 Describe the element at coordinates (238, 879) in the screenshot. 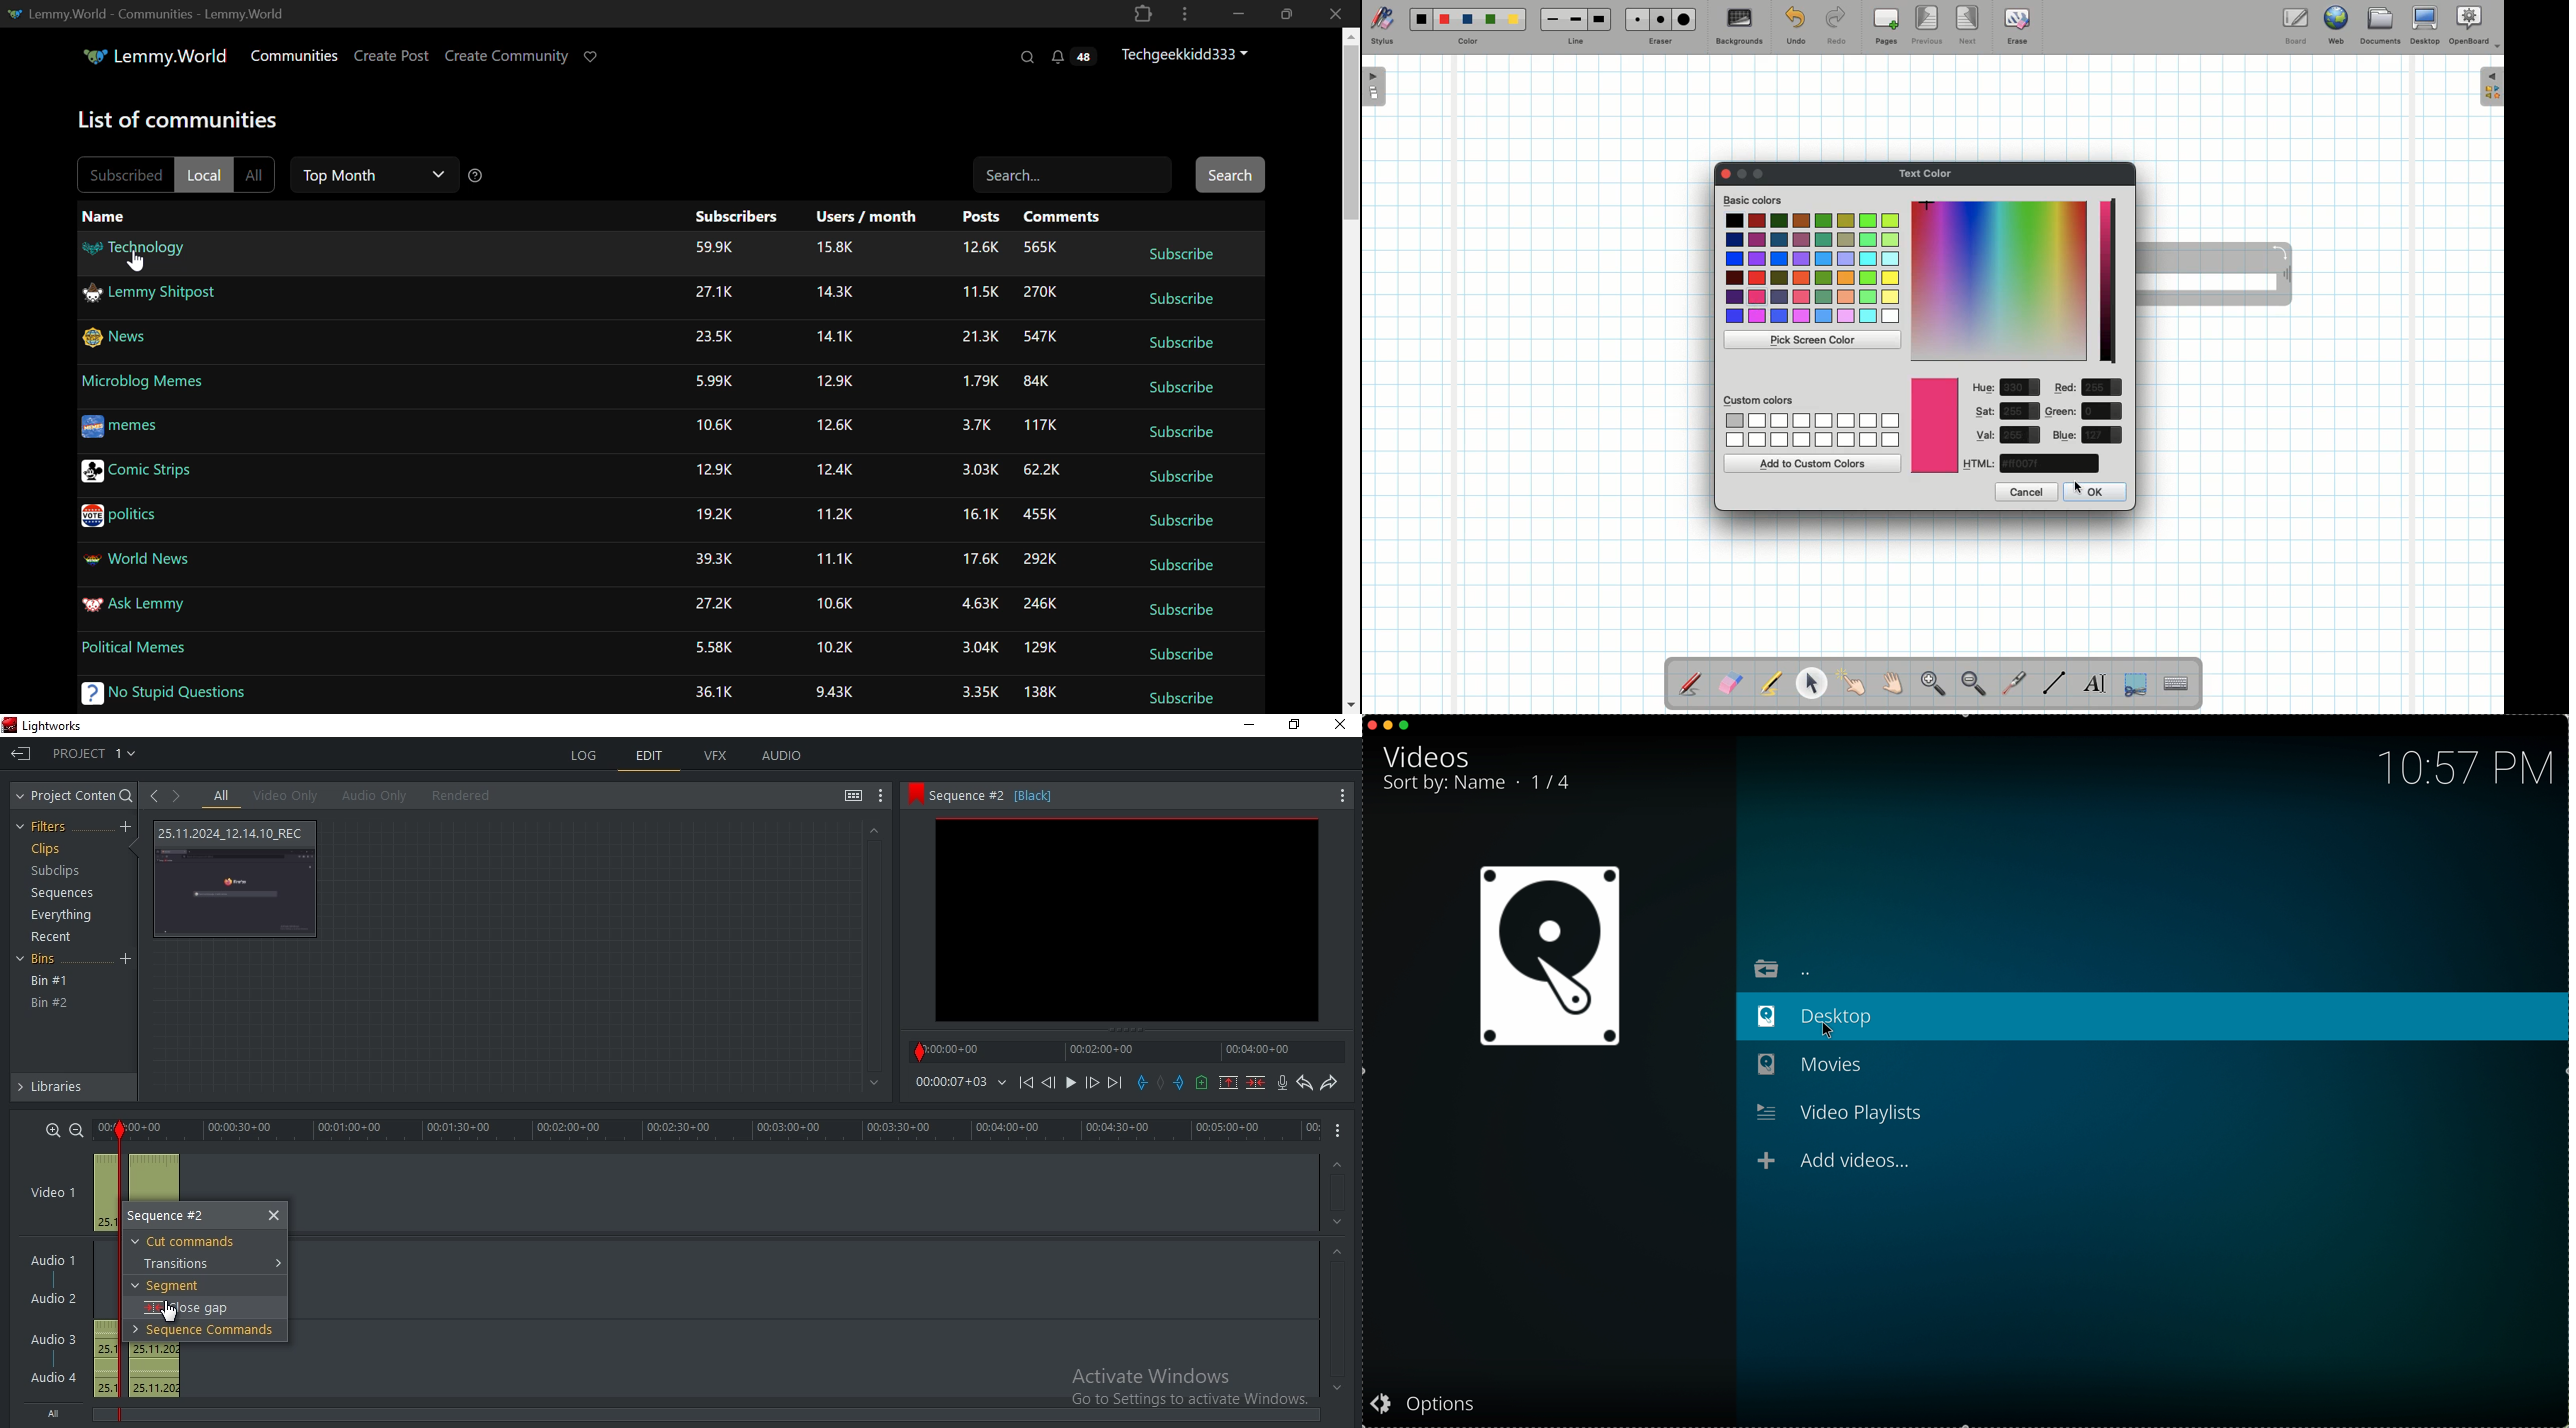

I see `video` at that location.